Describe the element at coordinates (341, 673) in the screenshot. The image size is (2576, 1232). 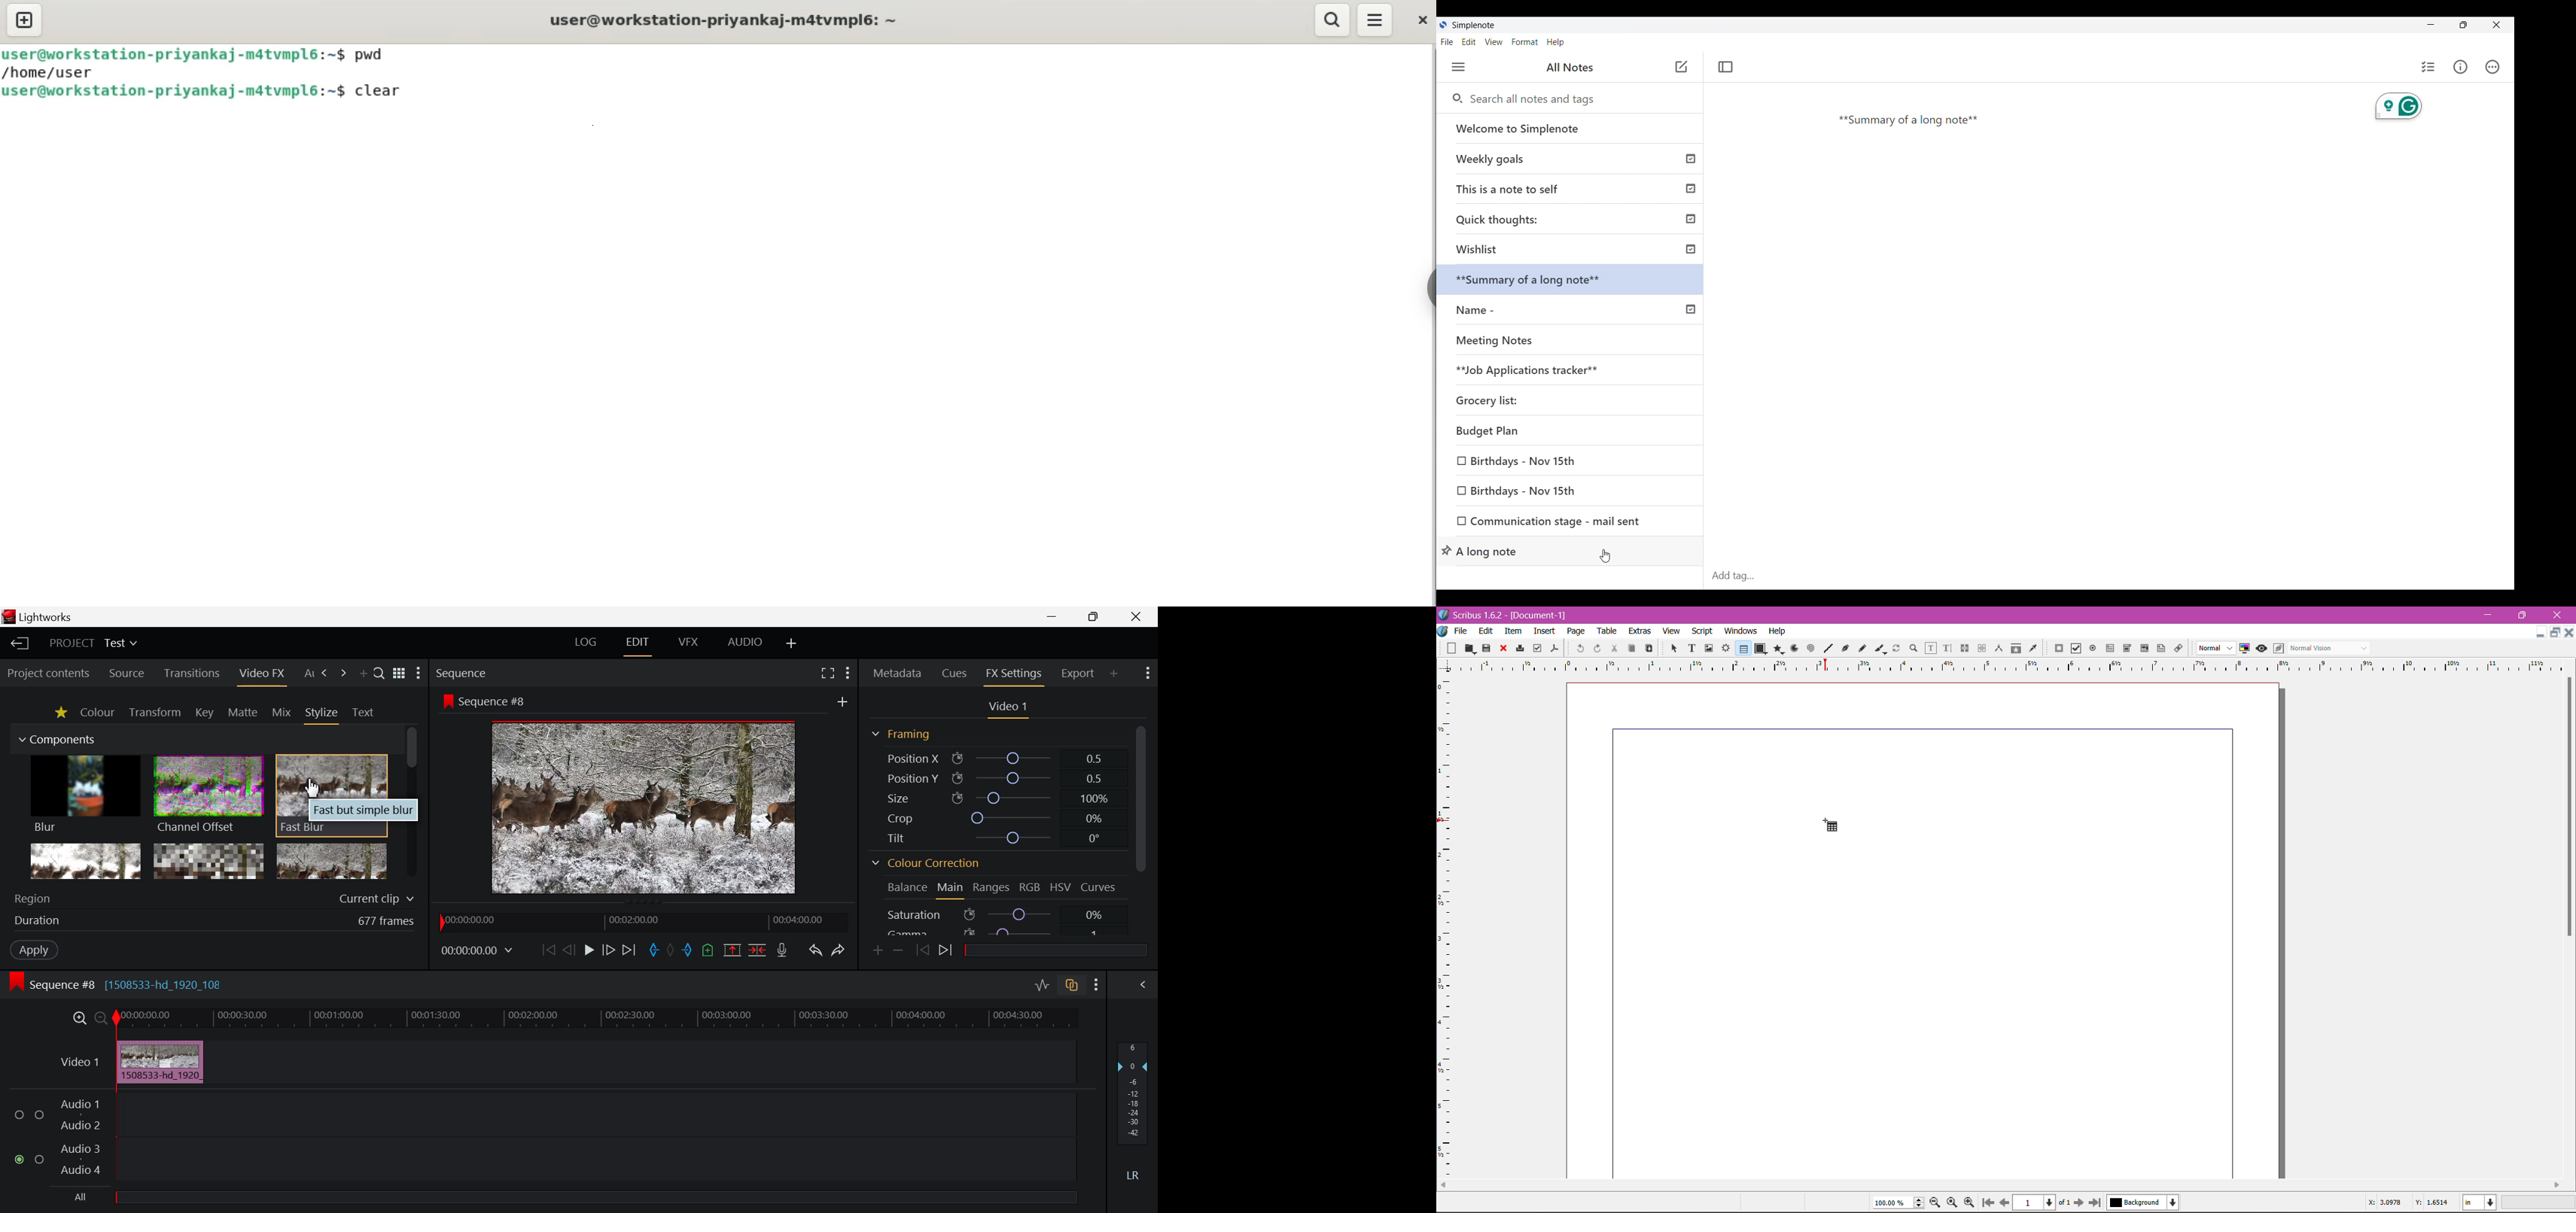
I see `Add Panel` at that location.